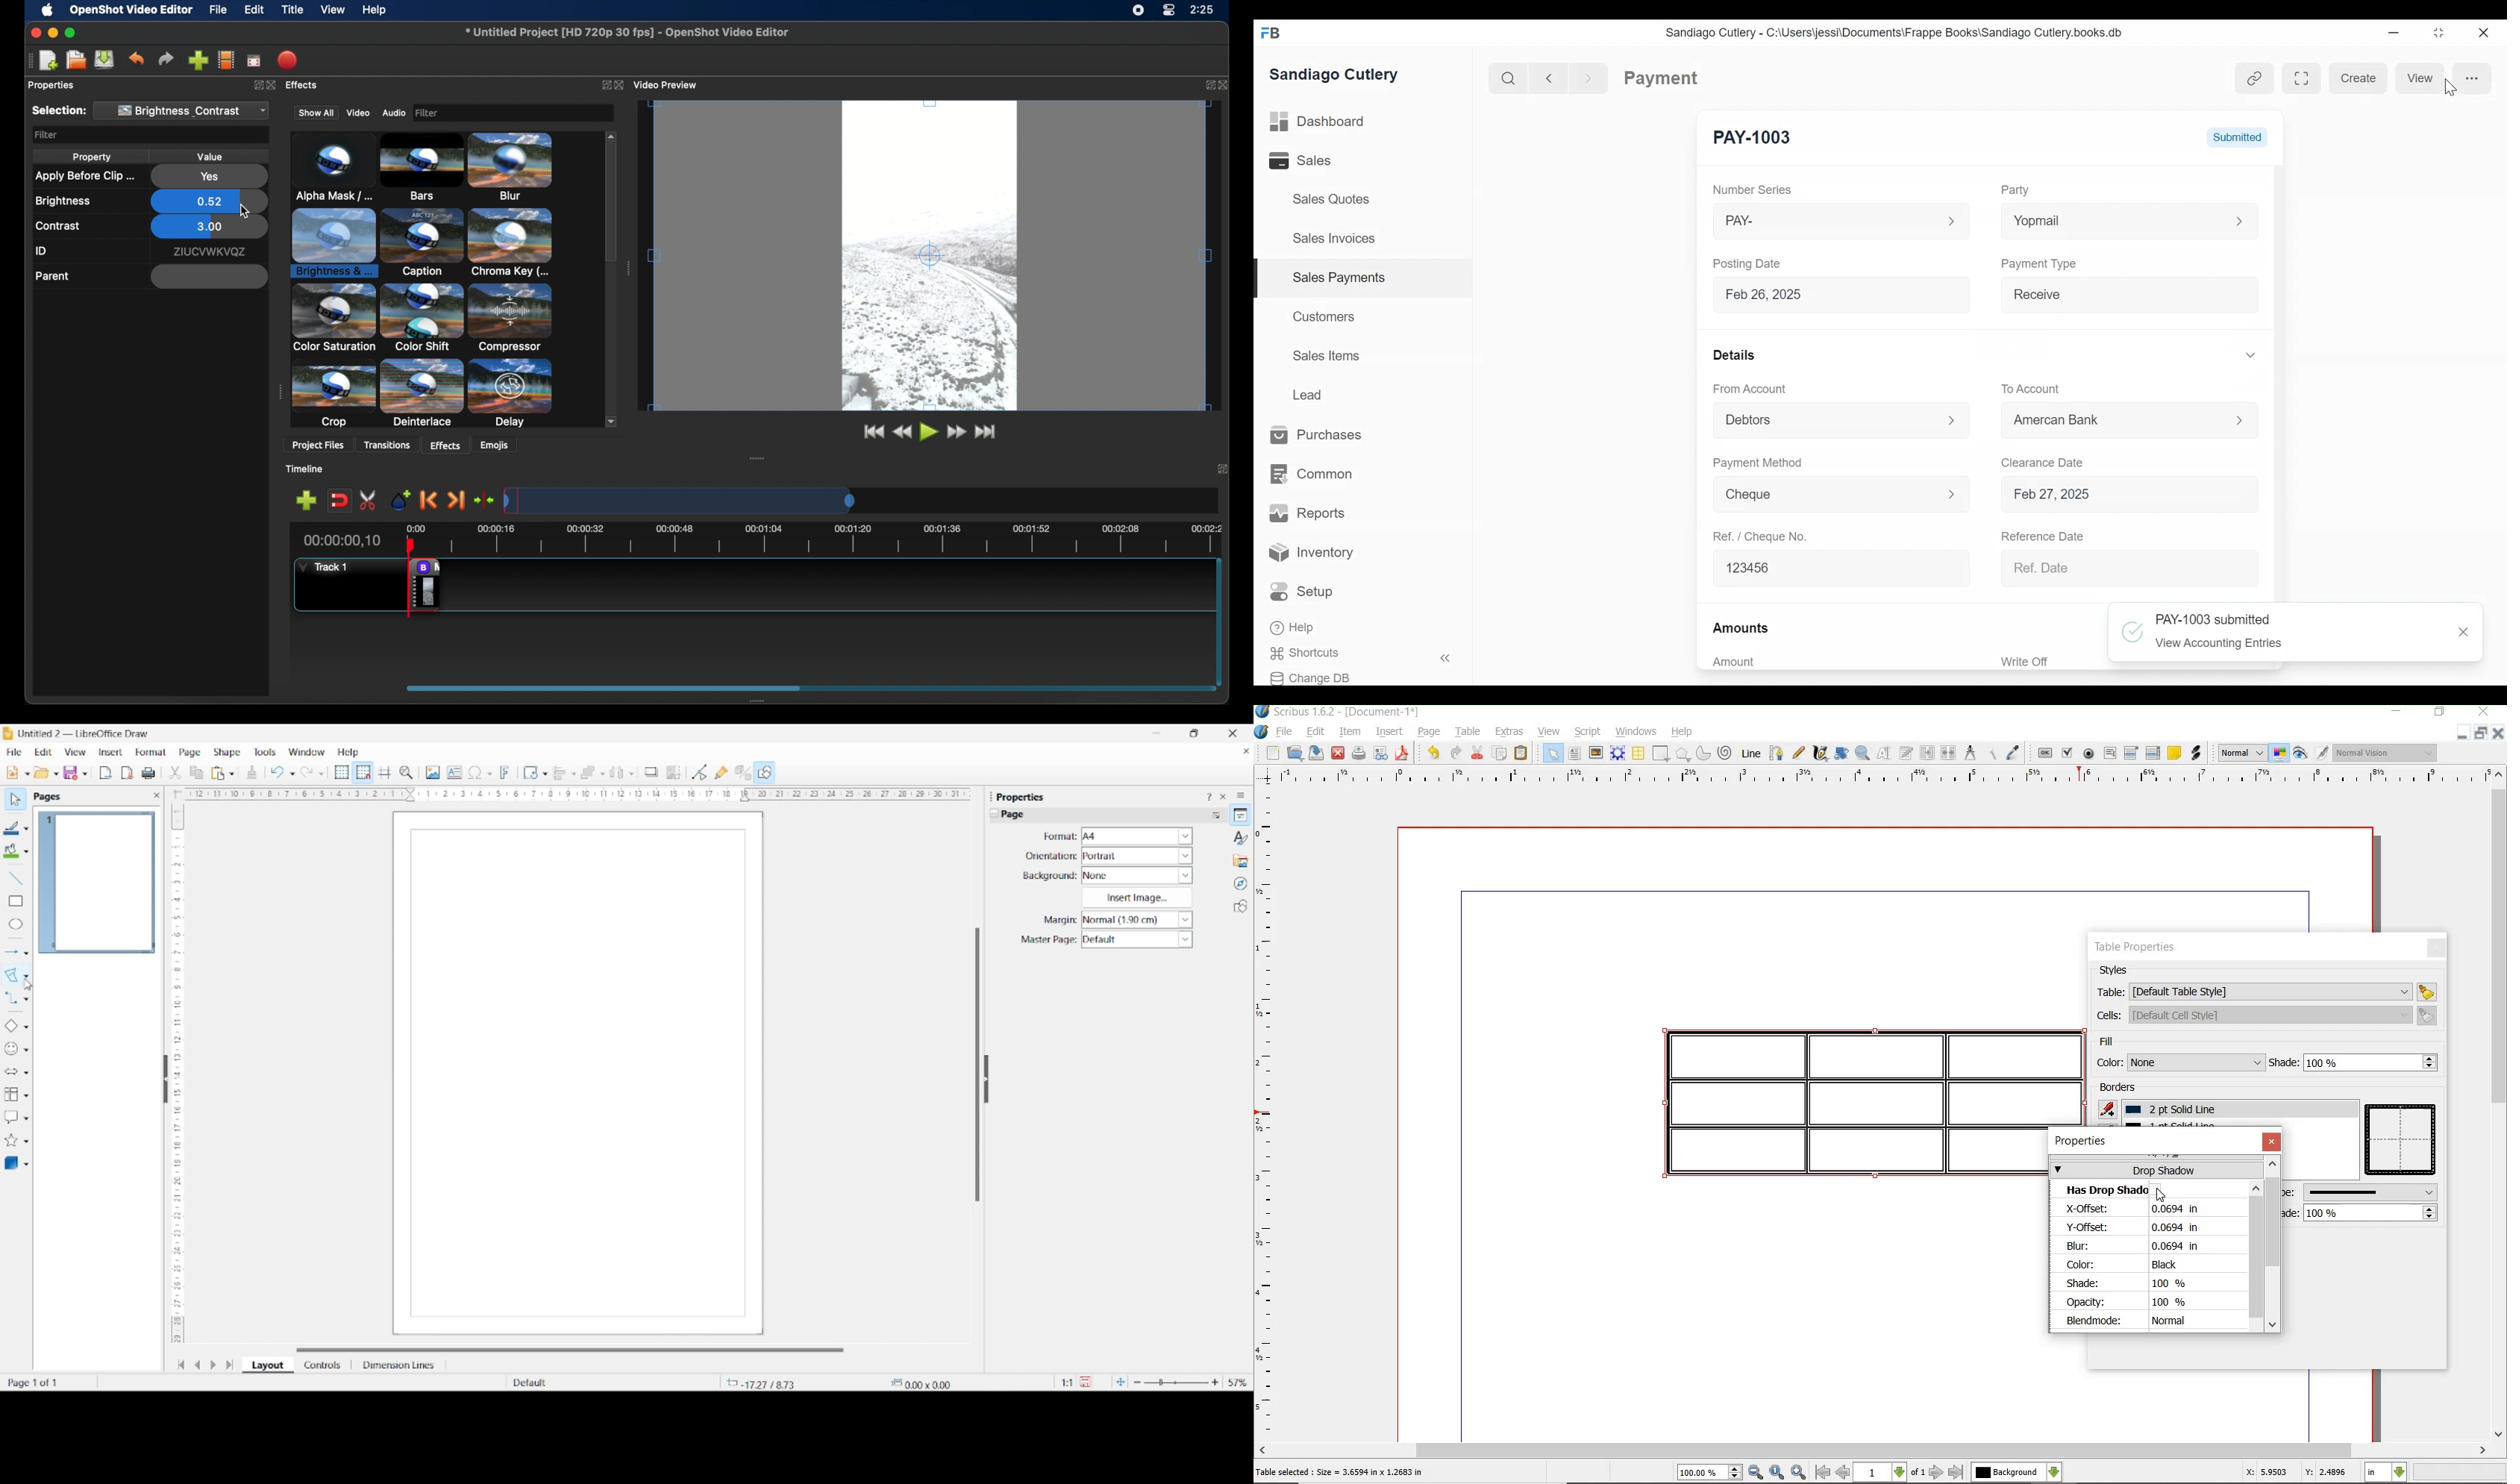 This screenshot has height=1484, width=2520. I want to click on PAY-1003, so click(1753, 138).